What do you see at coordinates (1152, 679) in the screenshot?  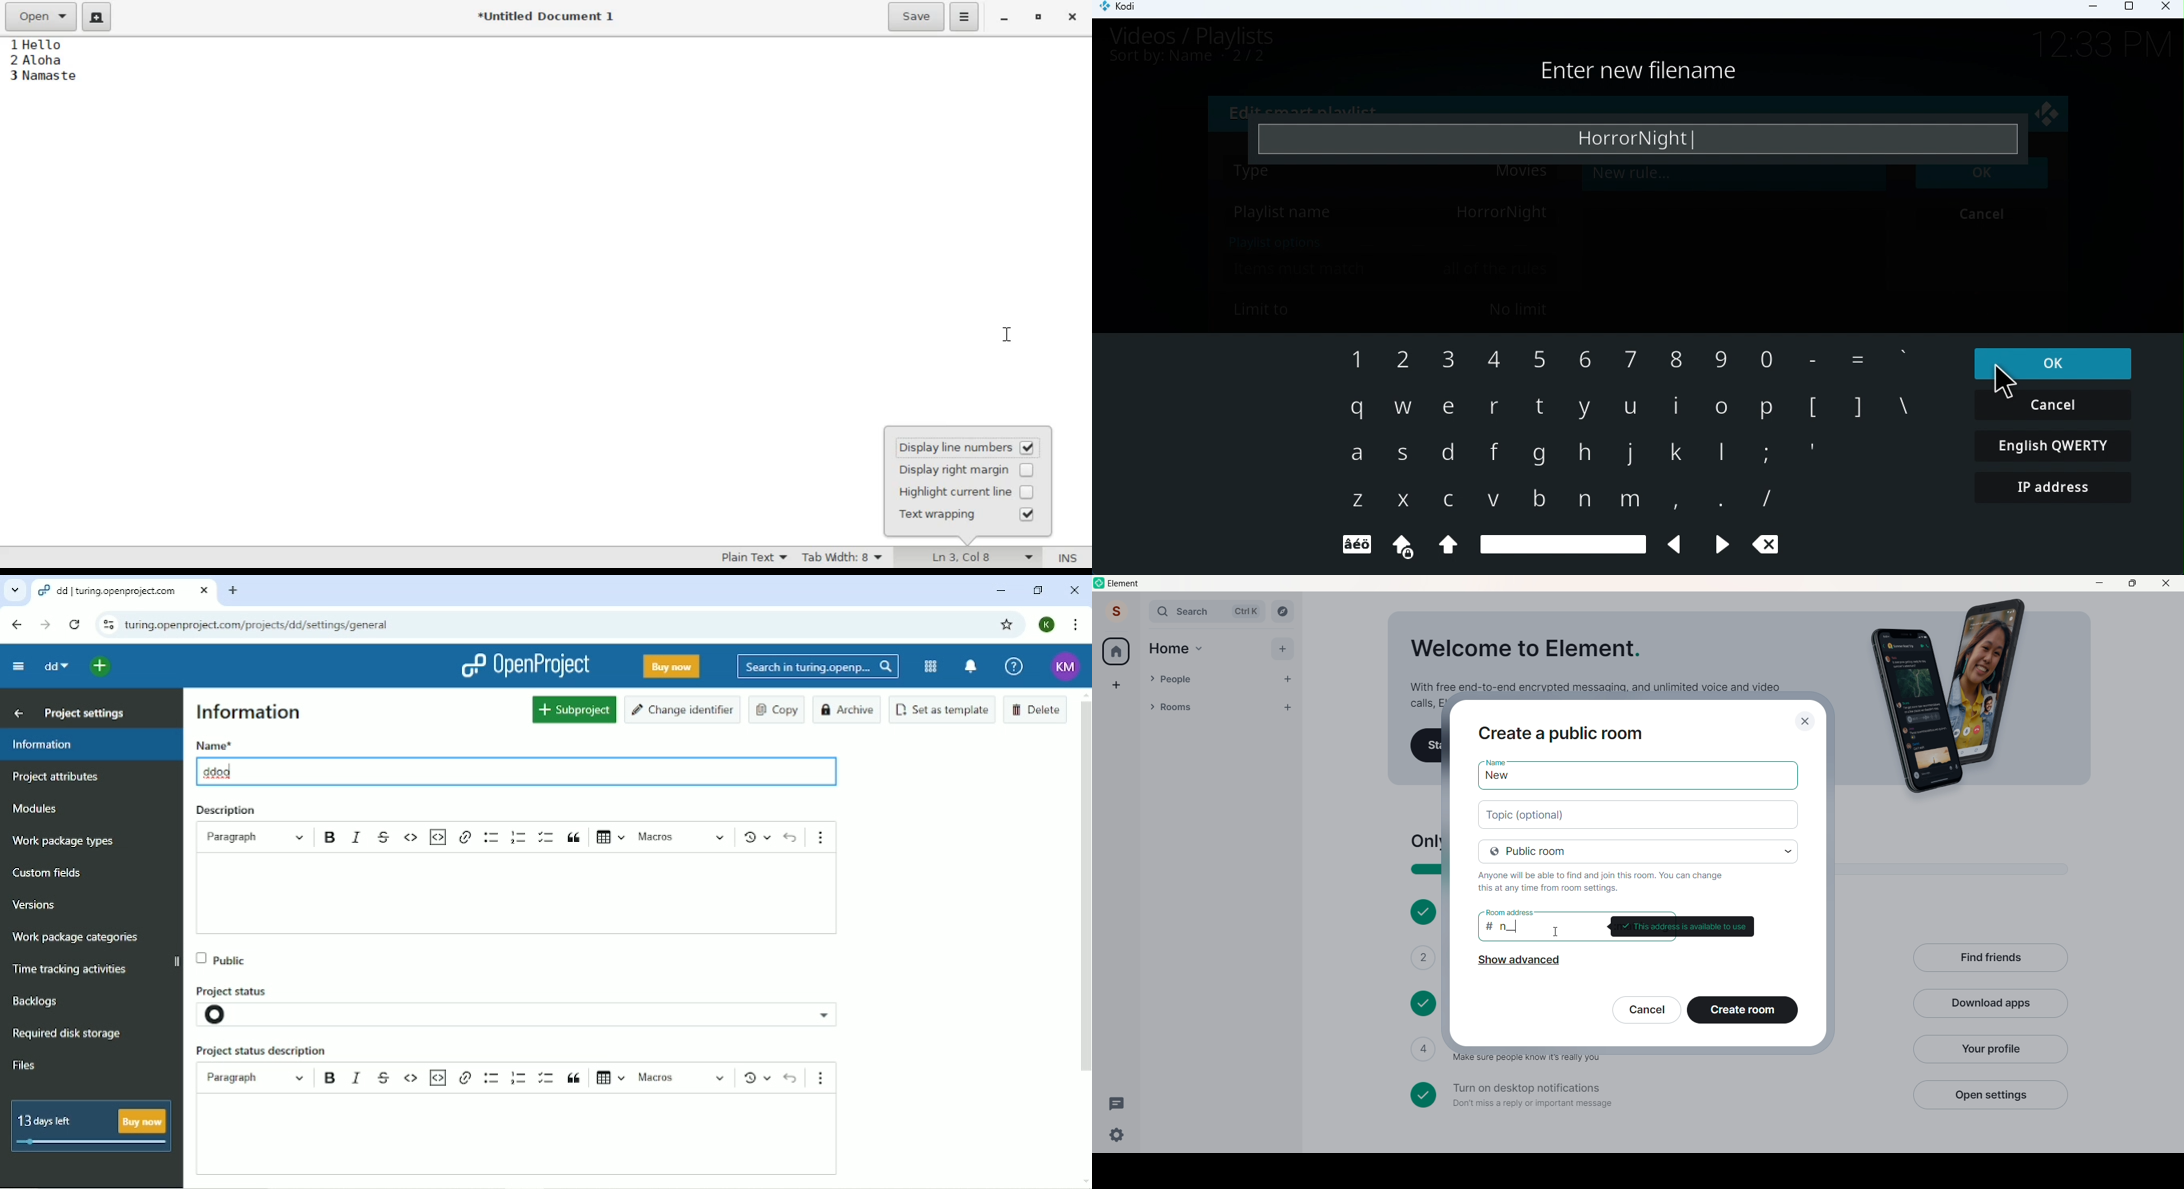 I see `people Drop down` at bounding box center [1152, 679].